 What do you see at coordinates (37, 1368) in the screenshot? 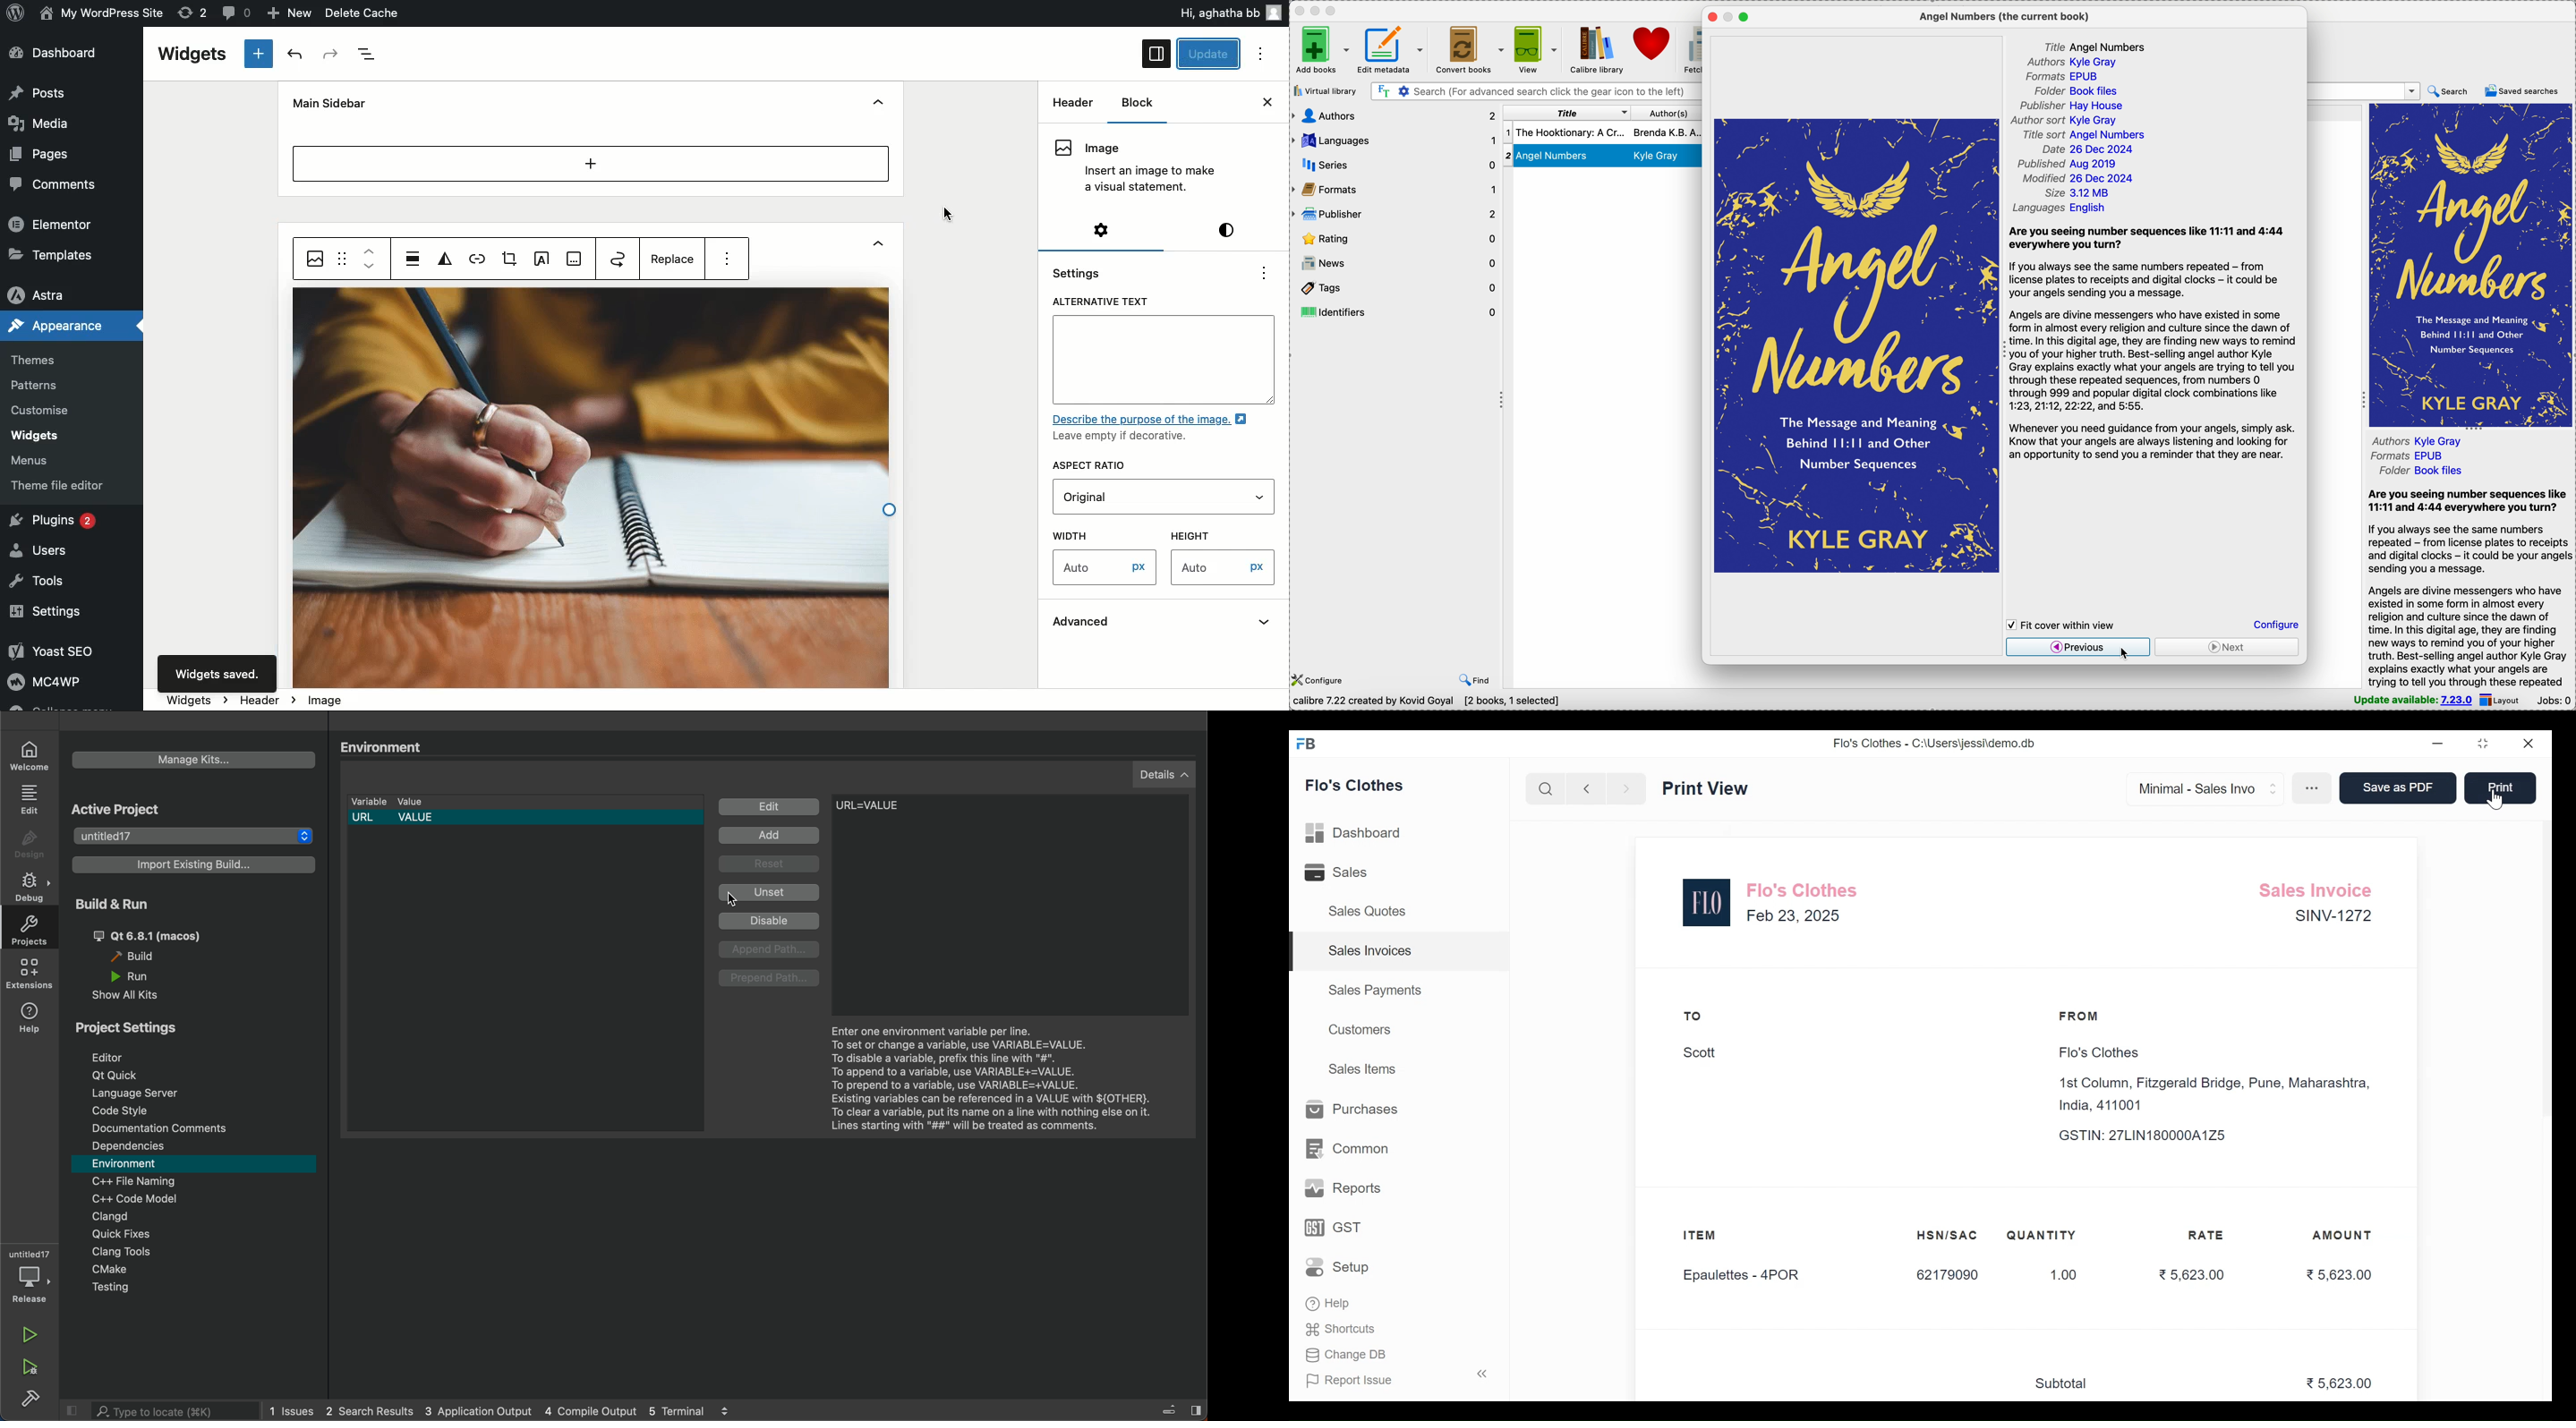
I see `run and debug` at bounding box center [37, 1368].